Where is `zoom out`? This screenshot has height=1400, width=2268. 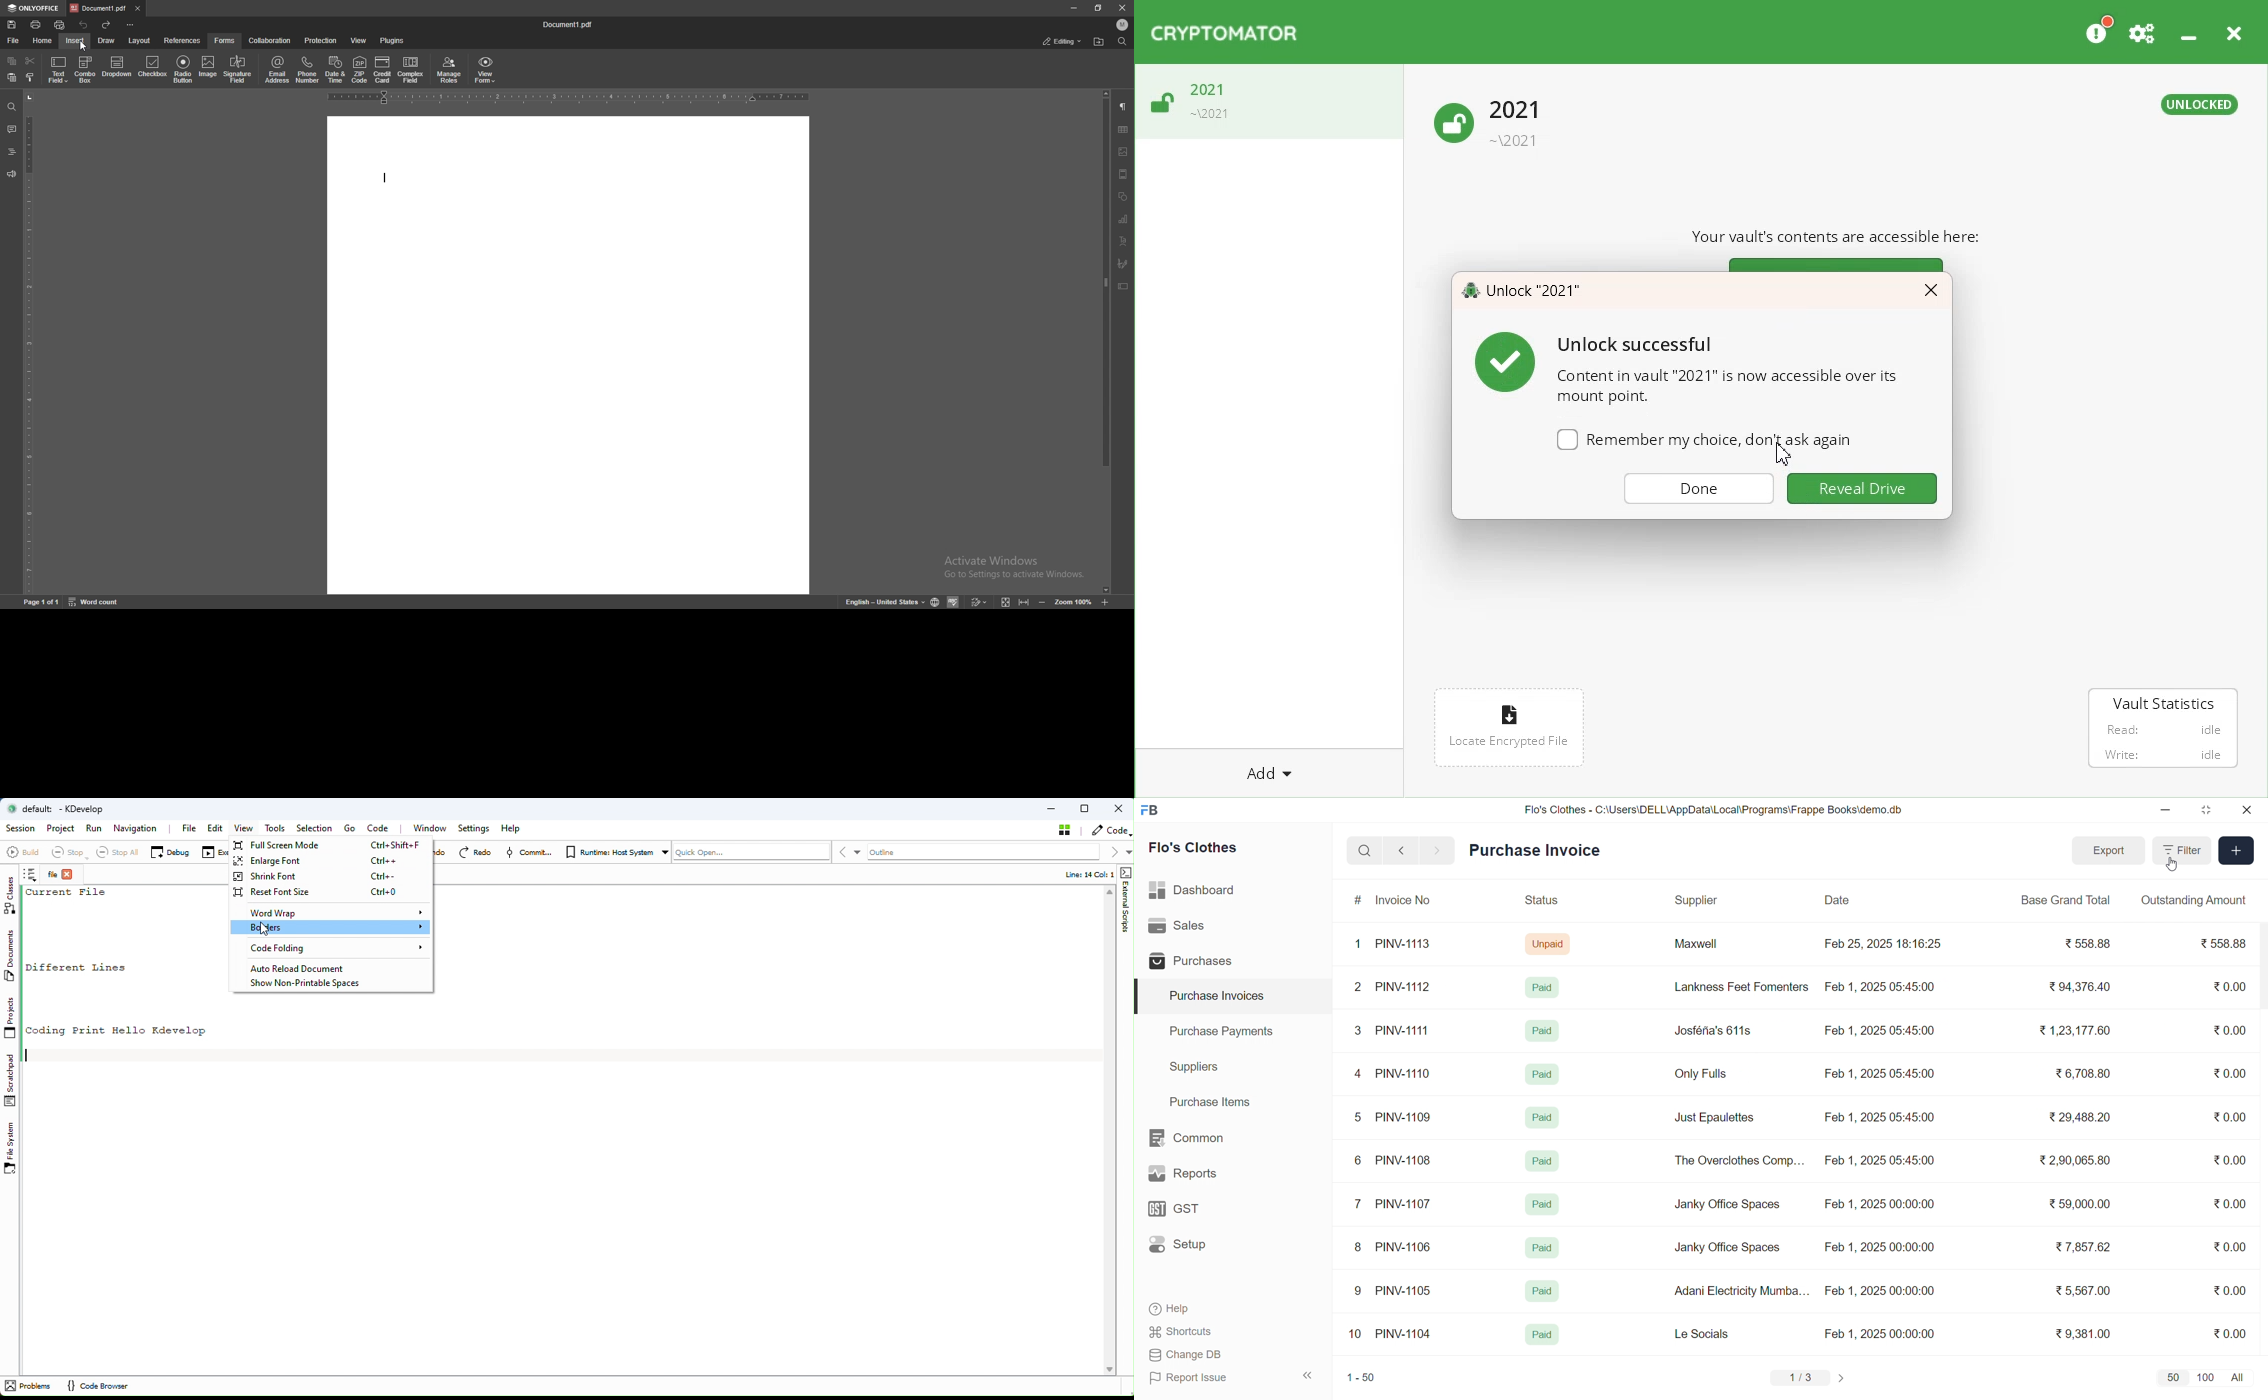
zoom out is located at coordinates (1042, 602).